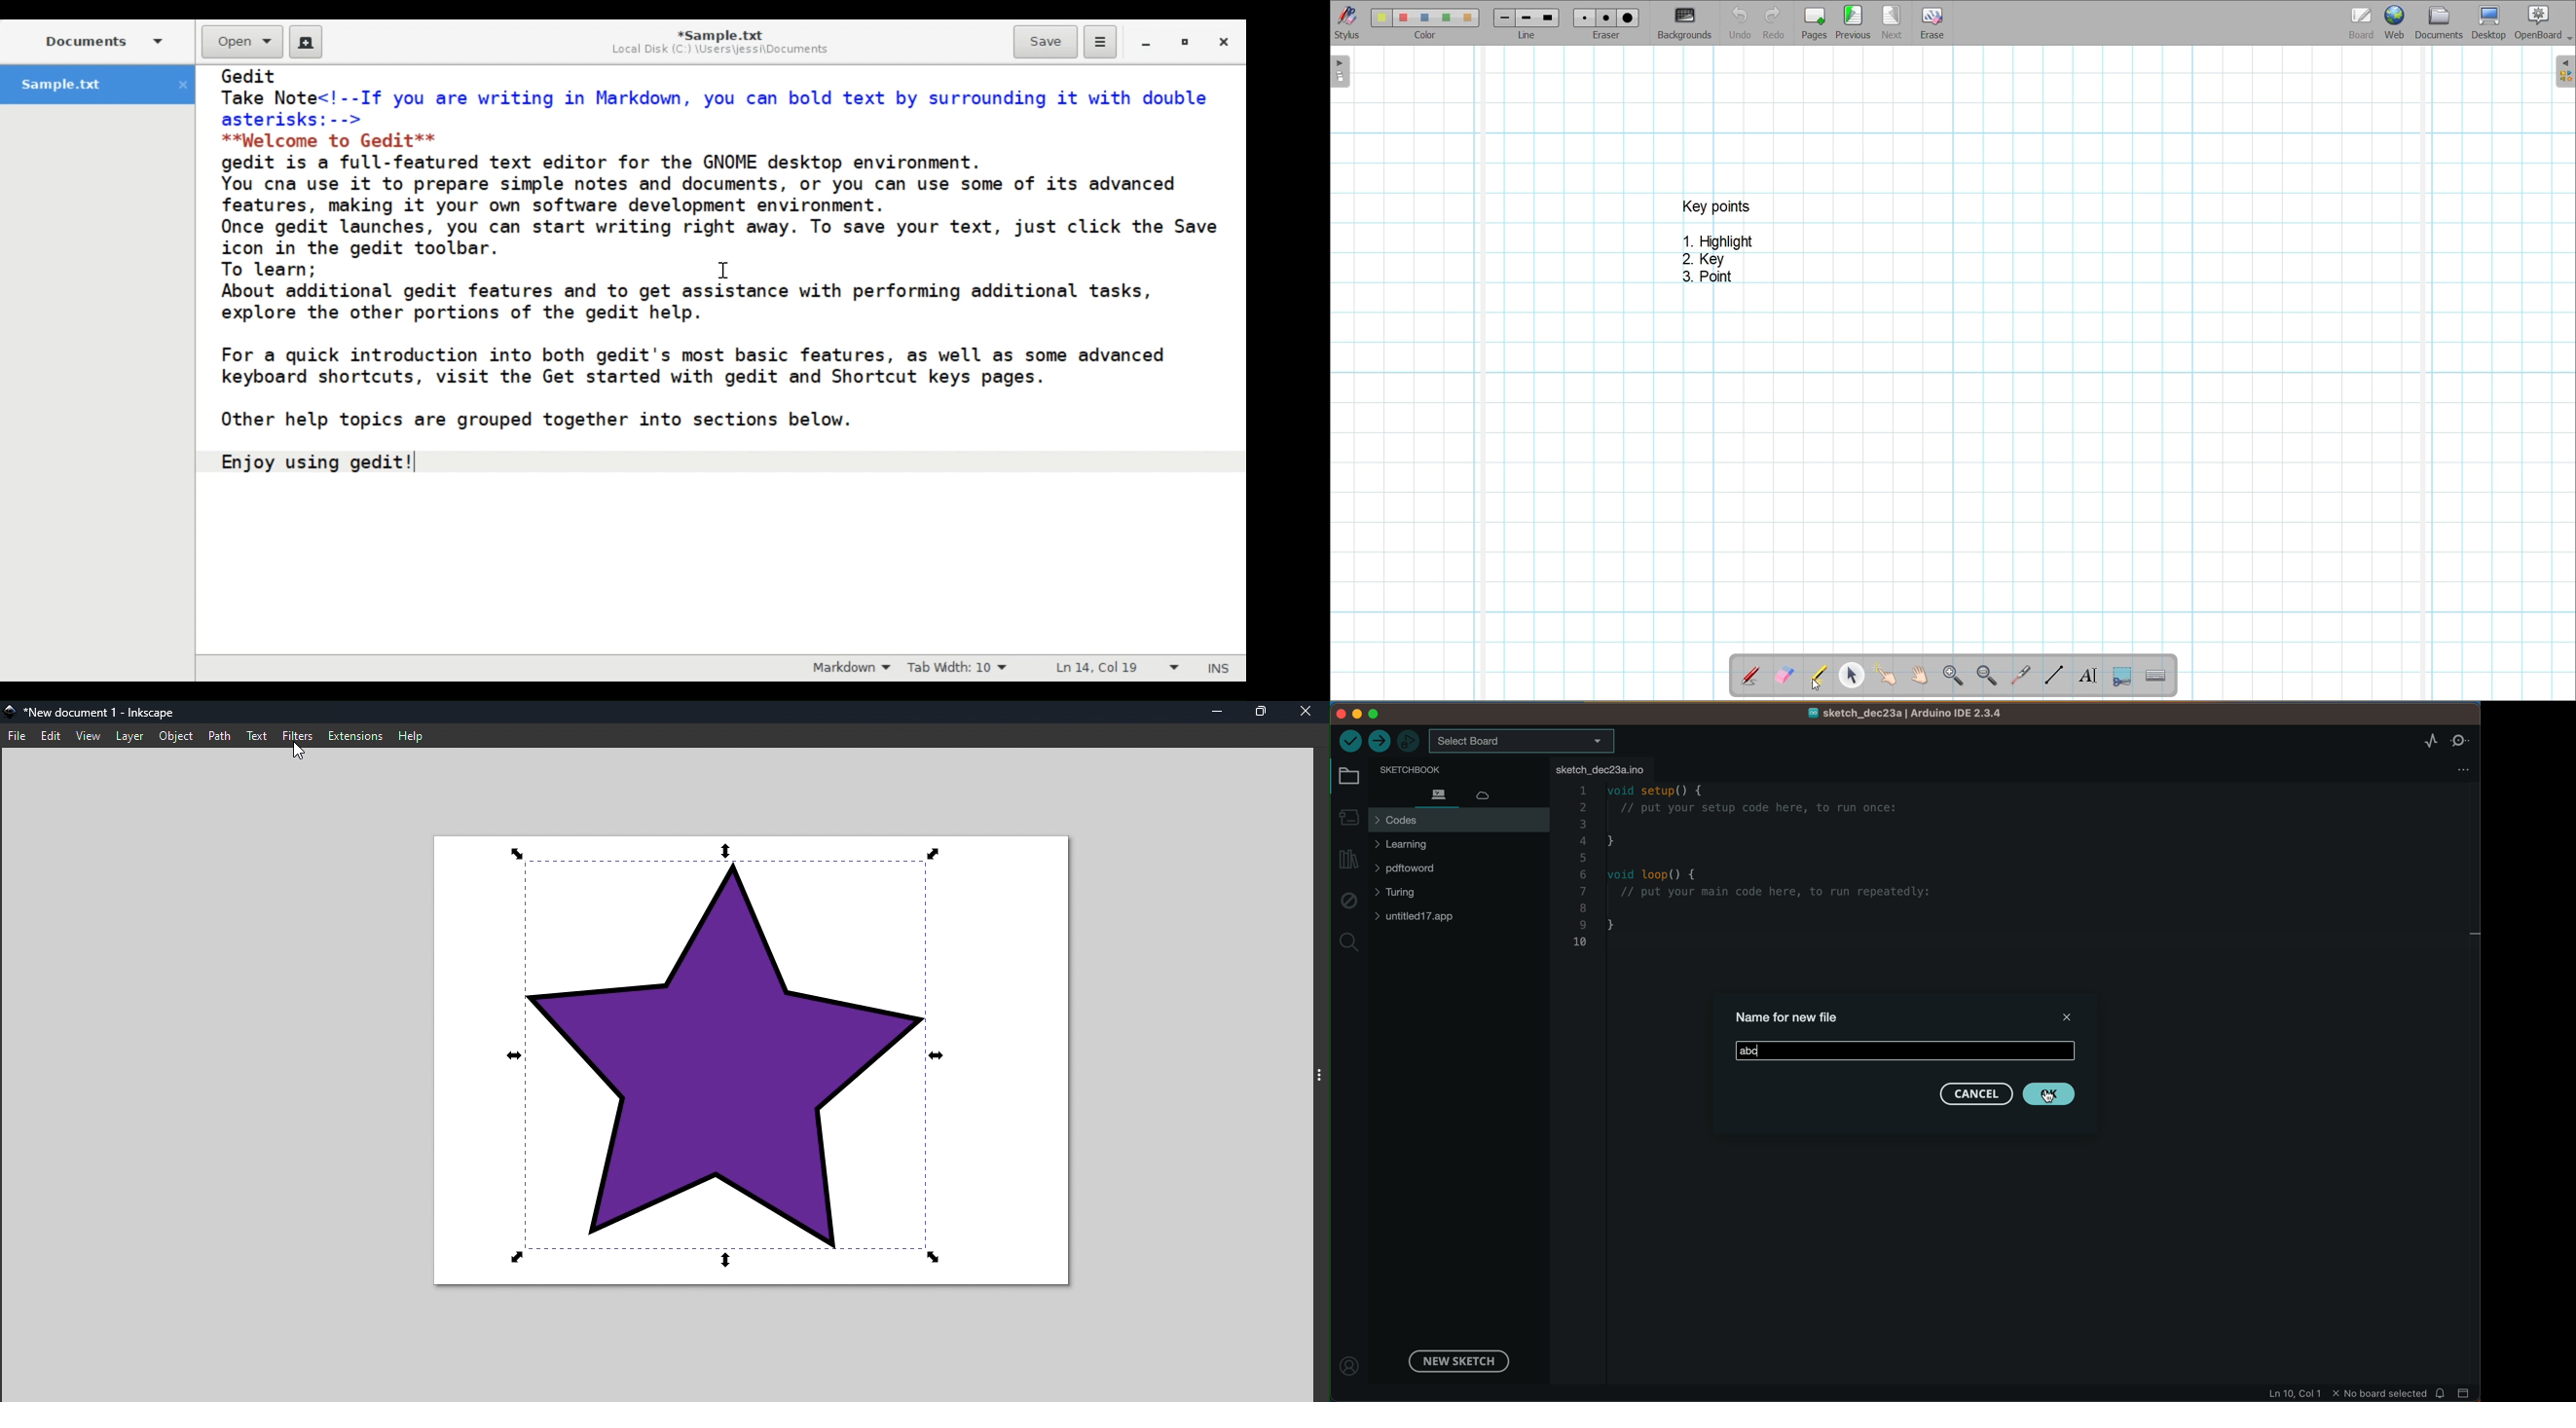  I want to click on Toggle command panel, so click(1317, 1075).